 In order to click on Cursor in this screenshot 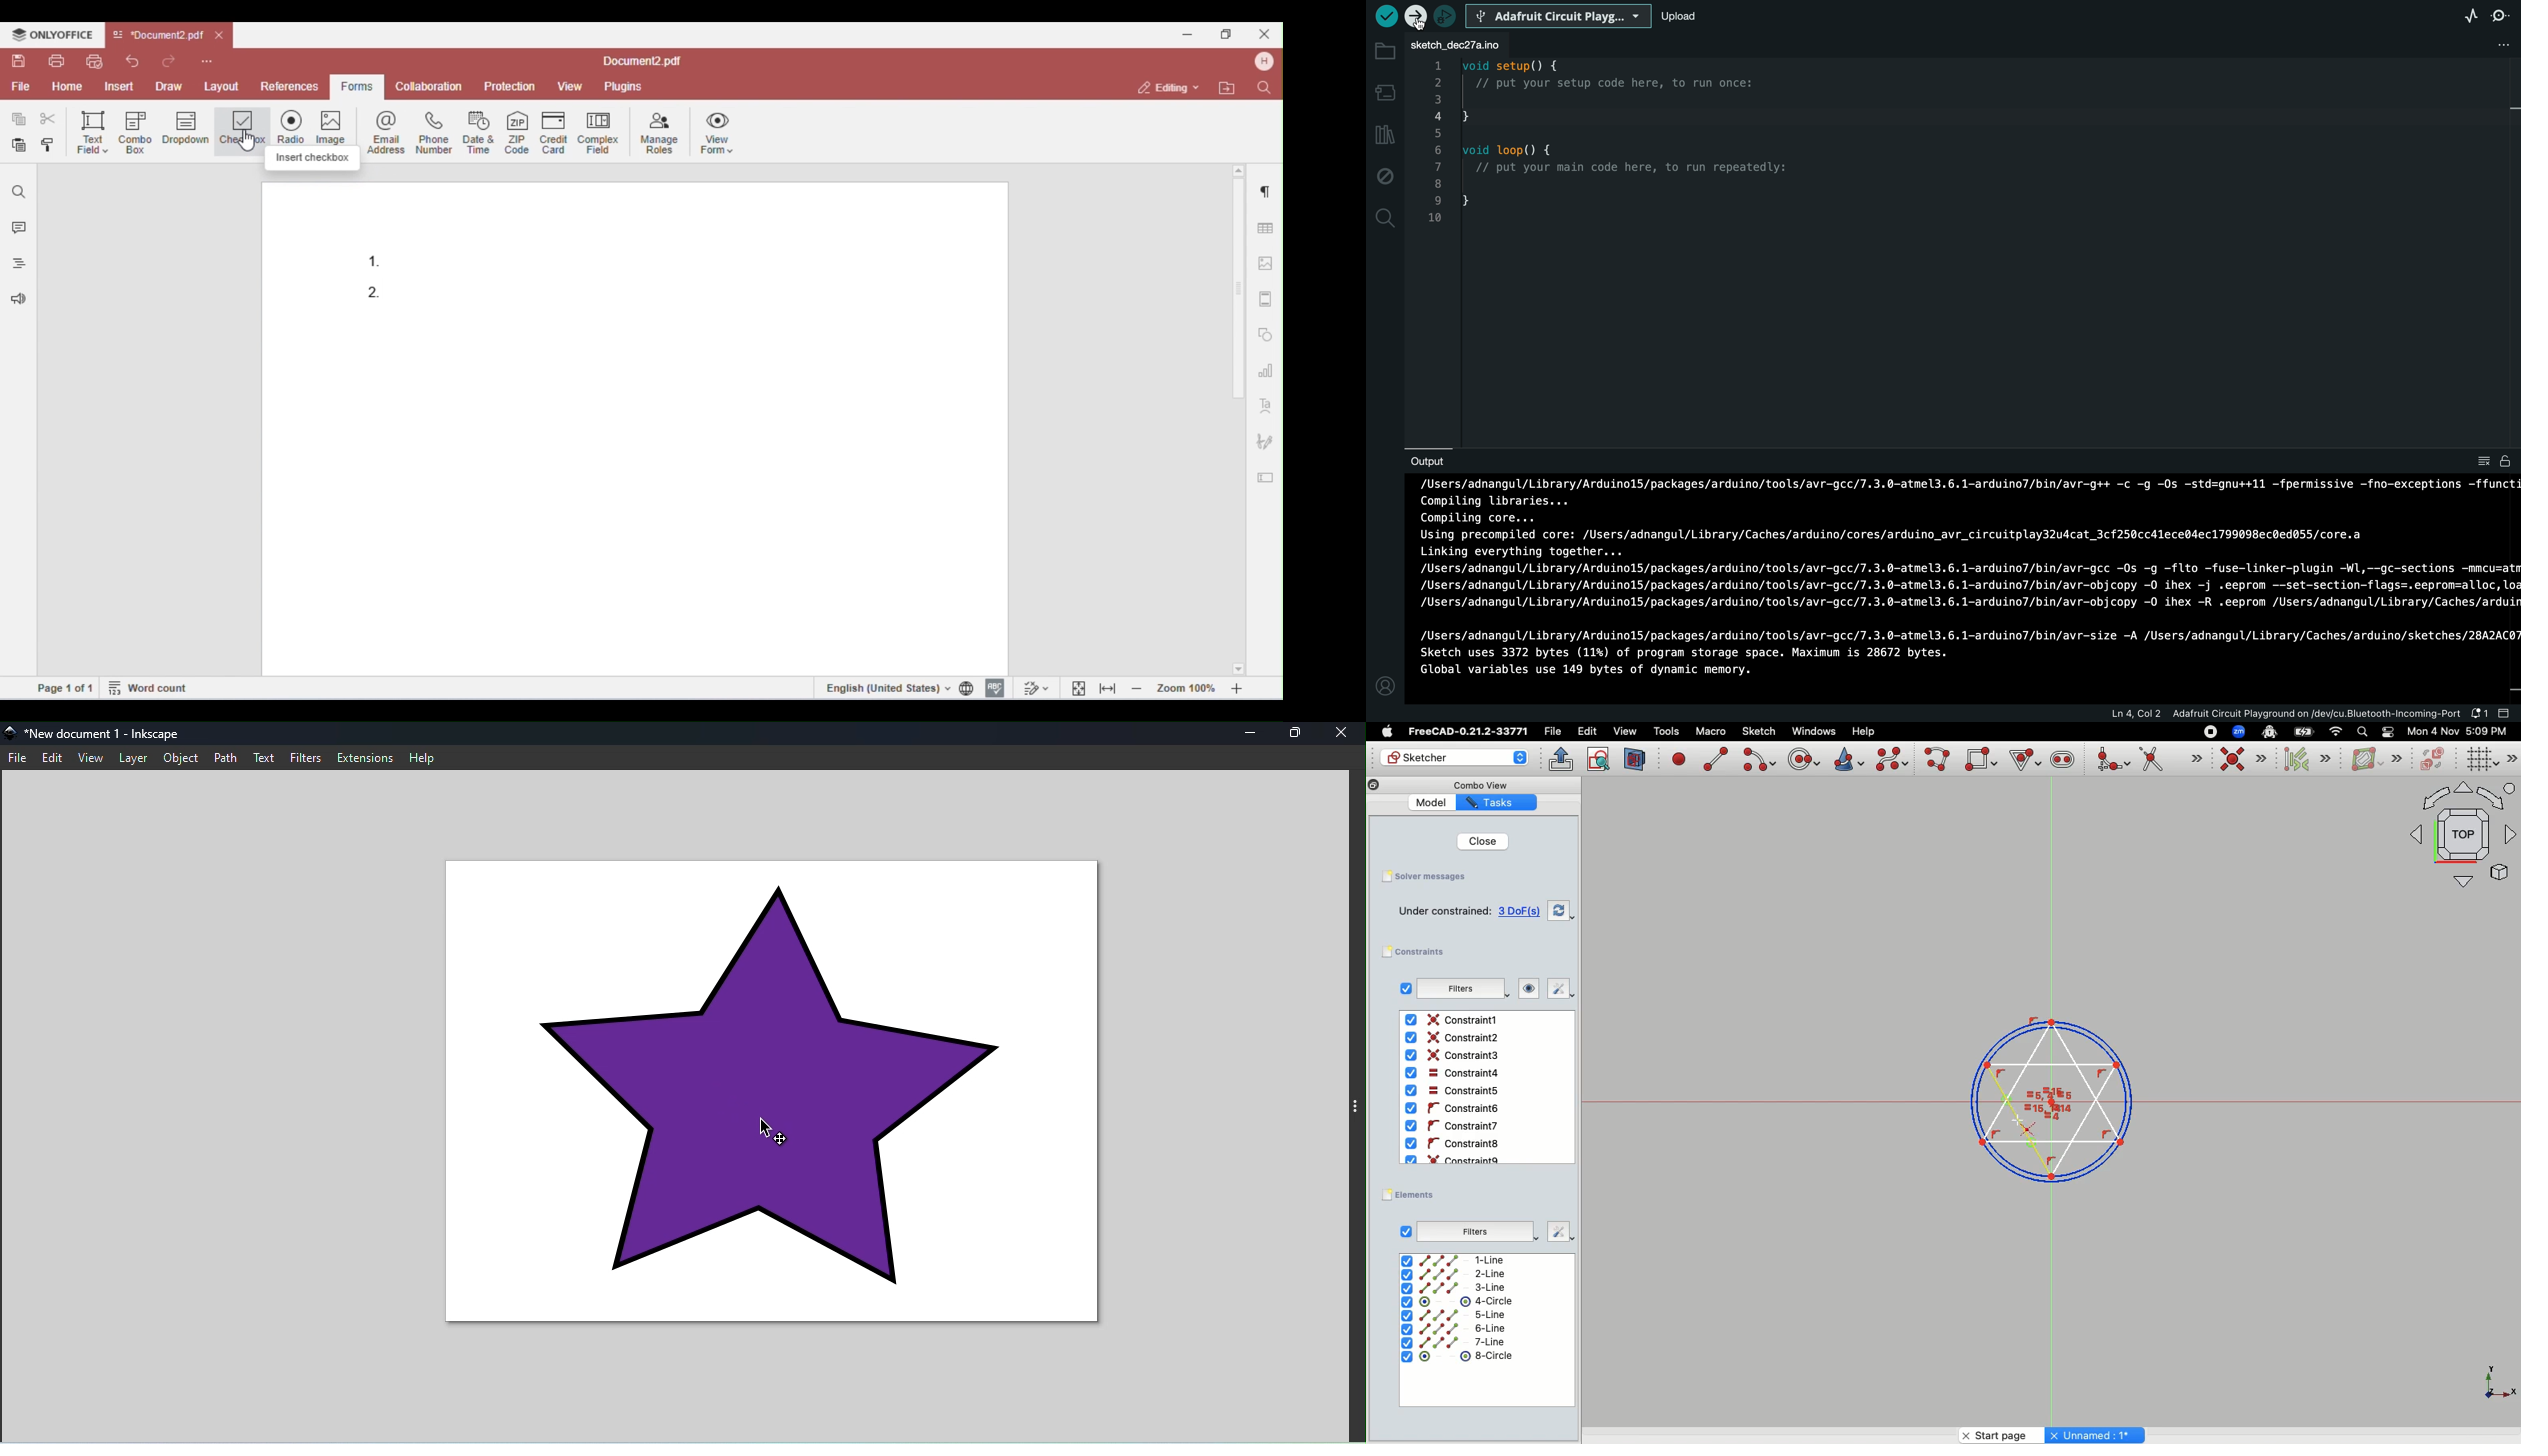, I will do `click(764, 1126)`.